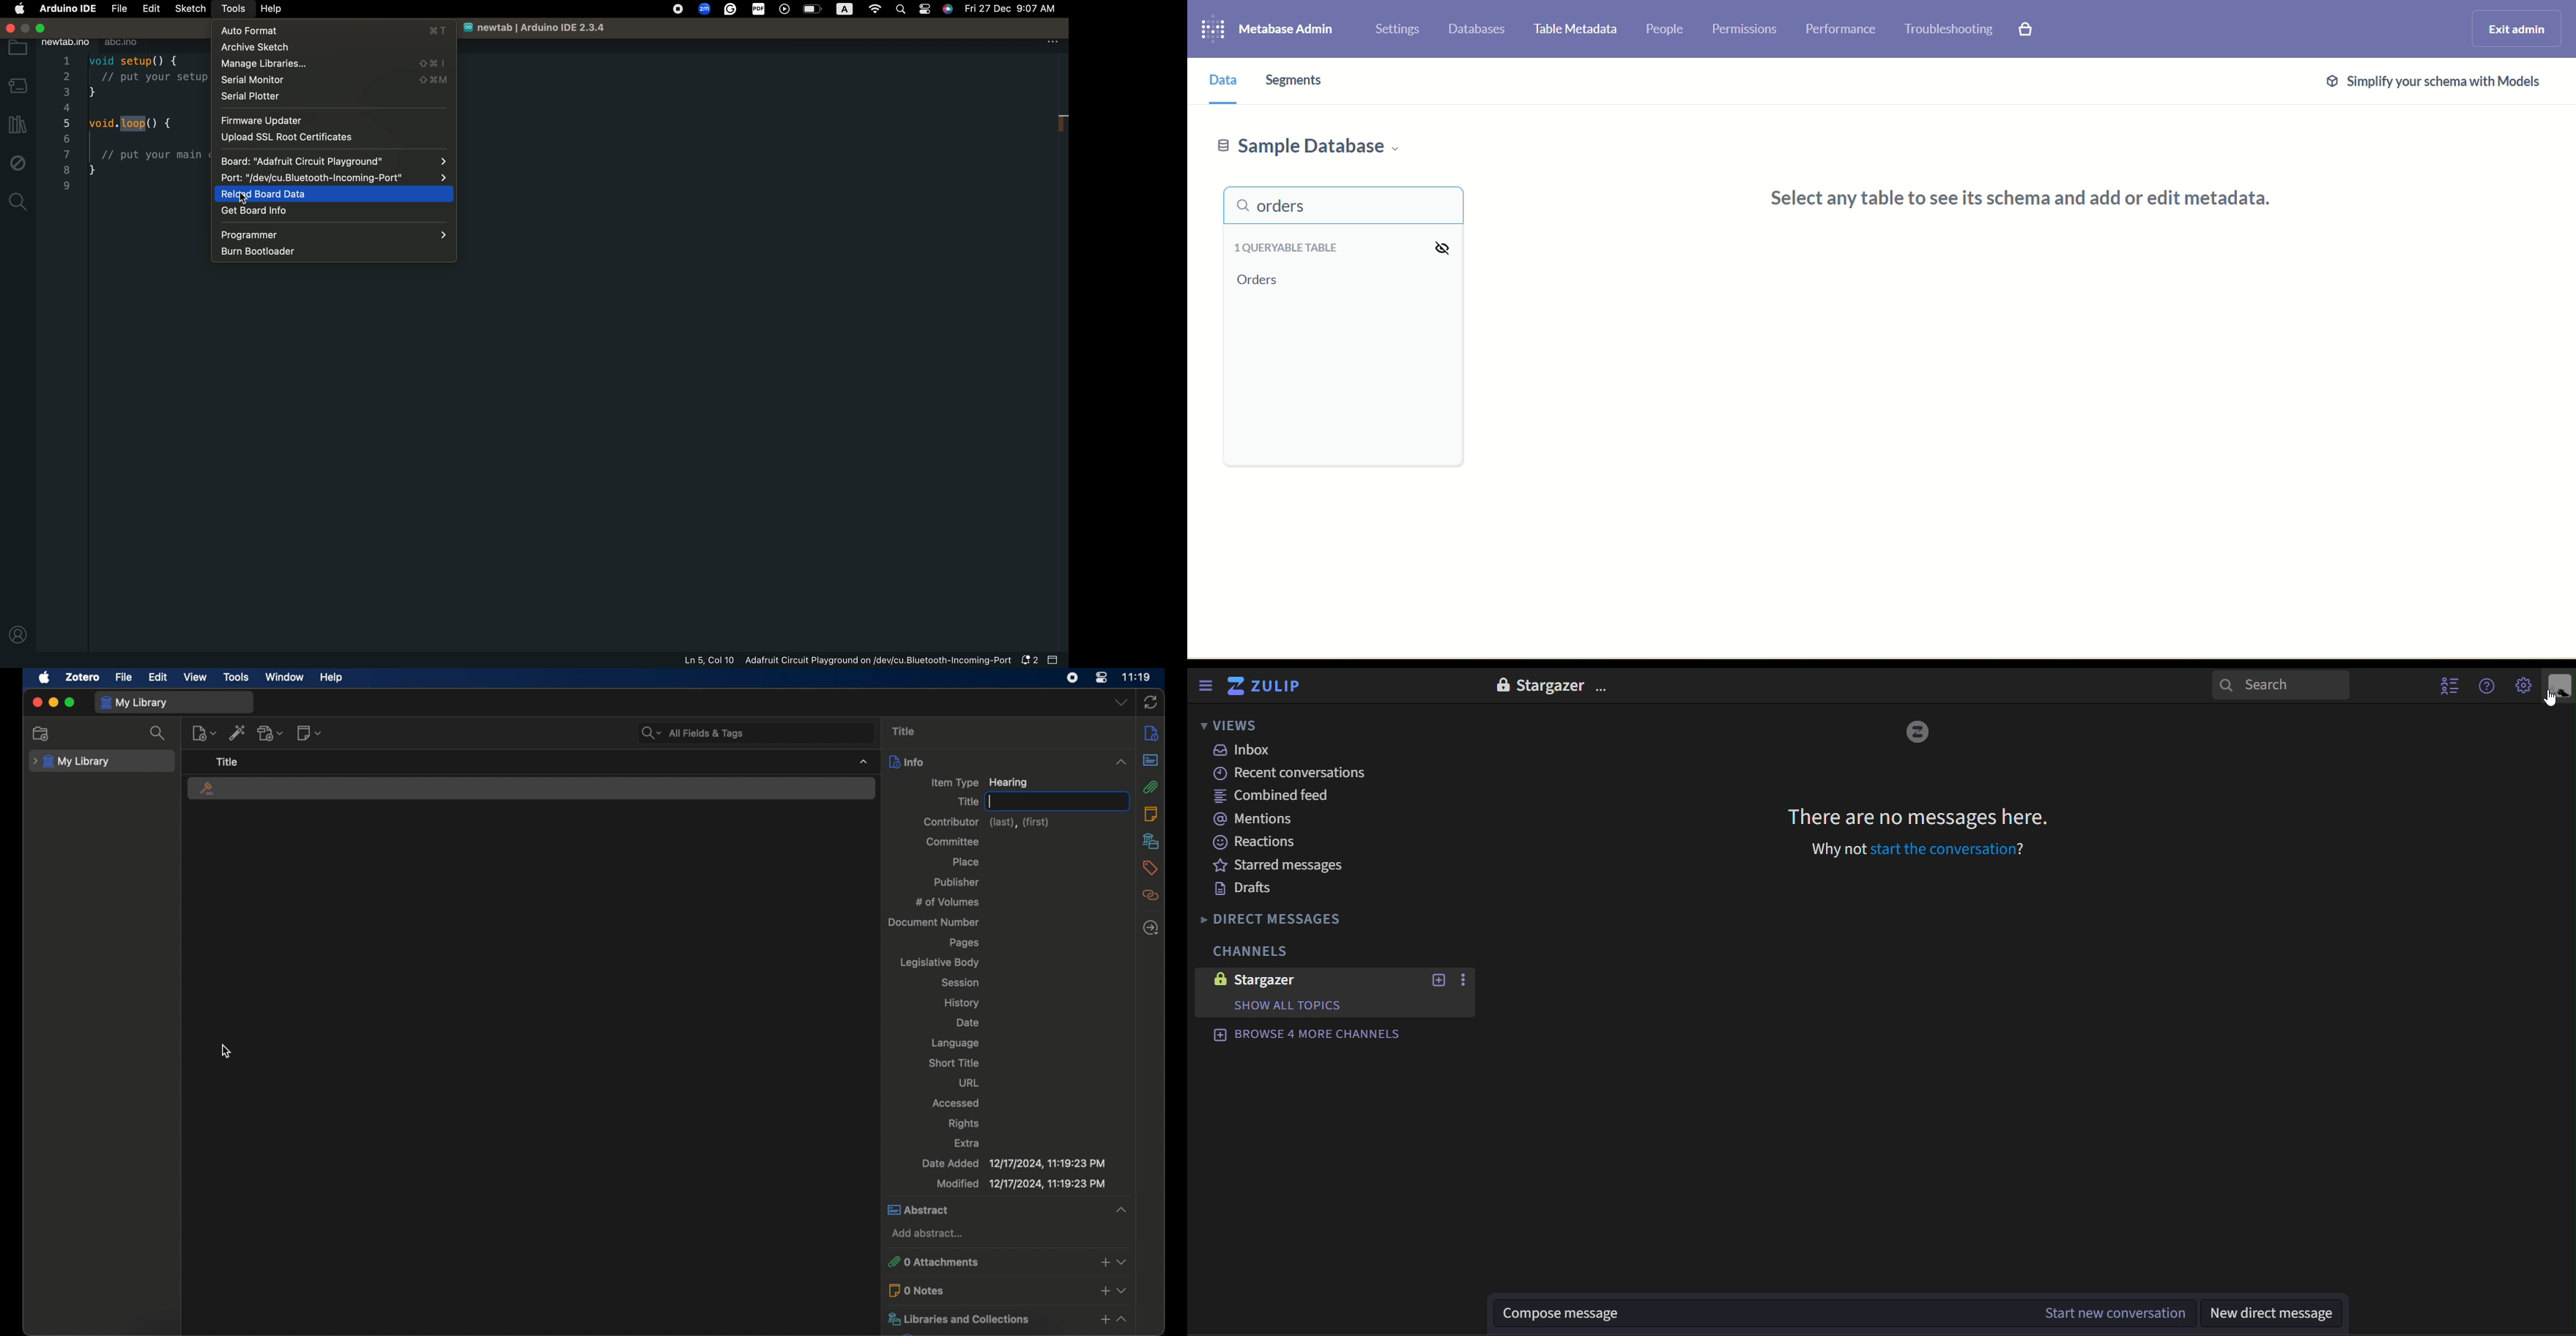  I want to click on zulip, so click(1271, 686).